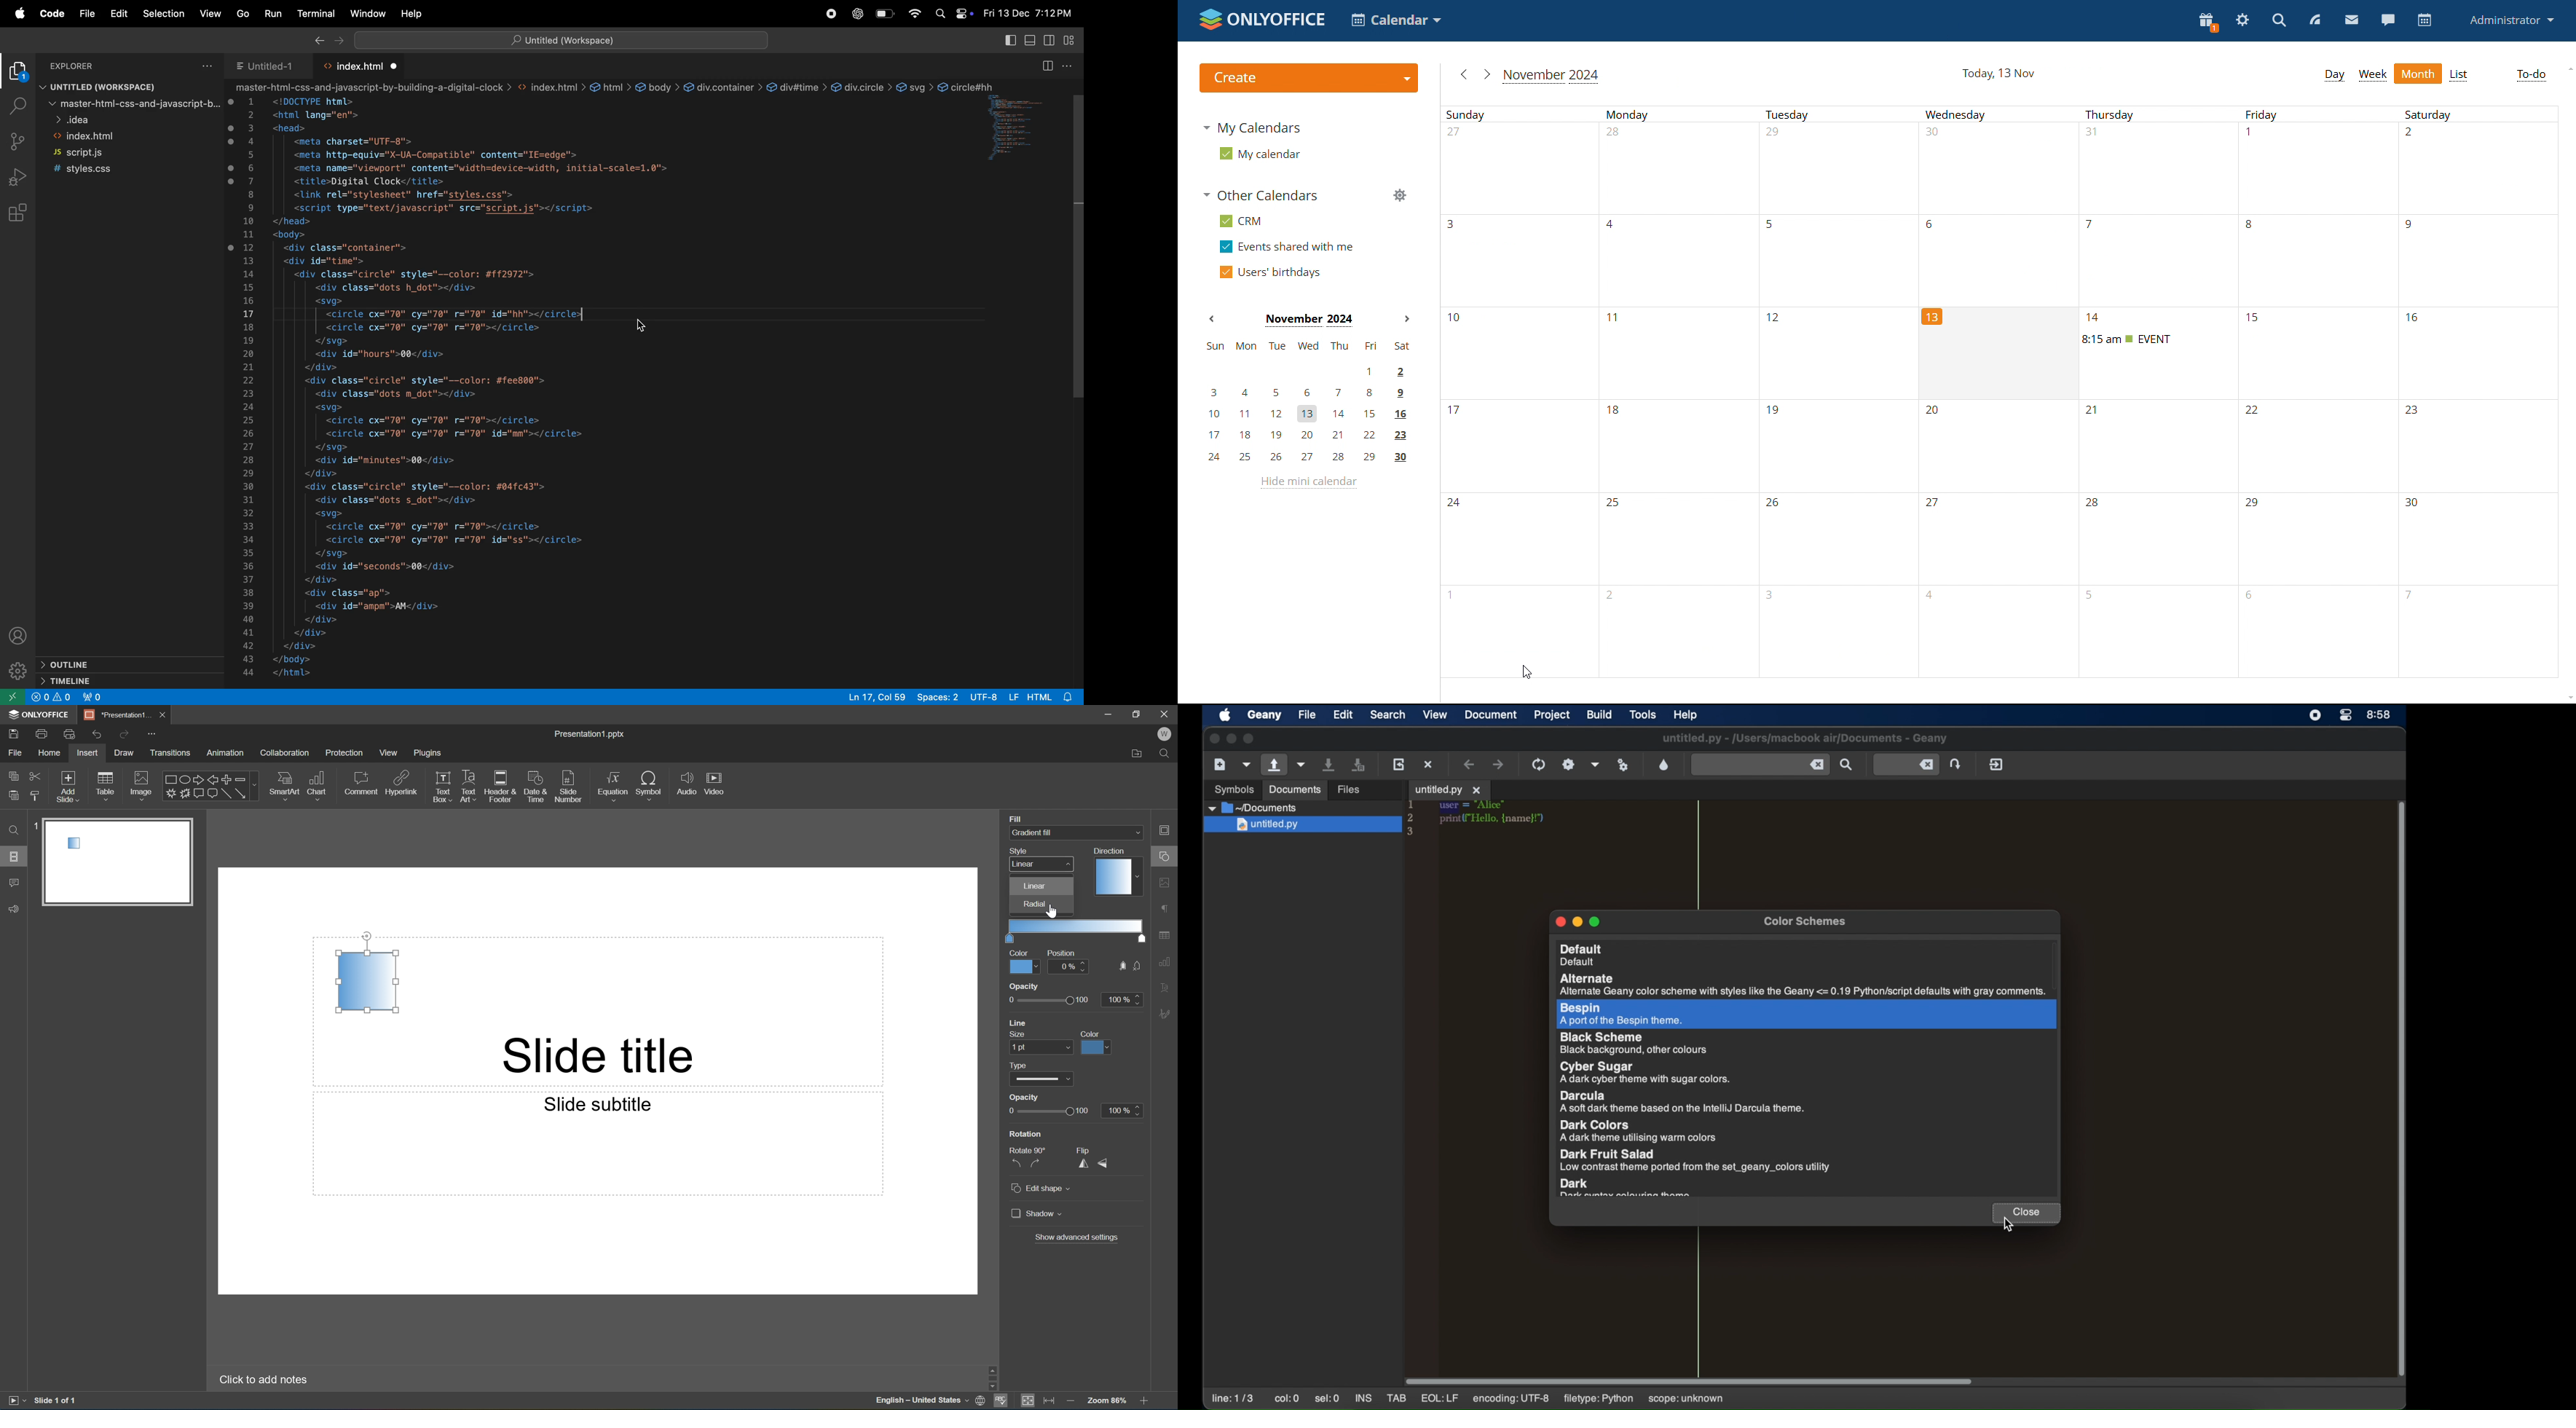 The image size is (2576, 1428). What do you see at coordinates (2006, 171) in the screenshot?
I see `unallocated time slots` at bounding box center [2006, 171].